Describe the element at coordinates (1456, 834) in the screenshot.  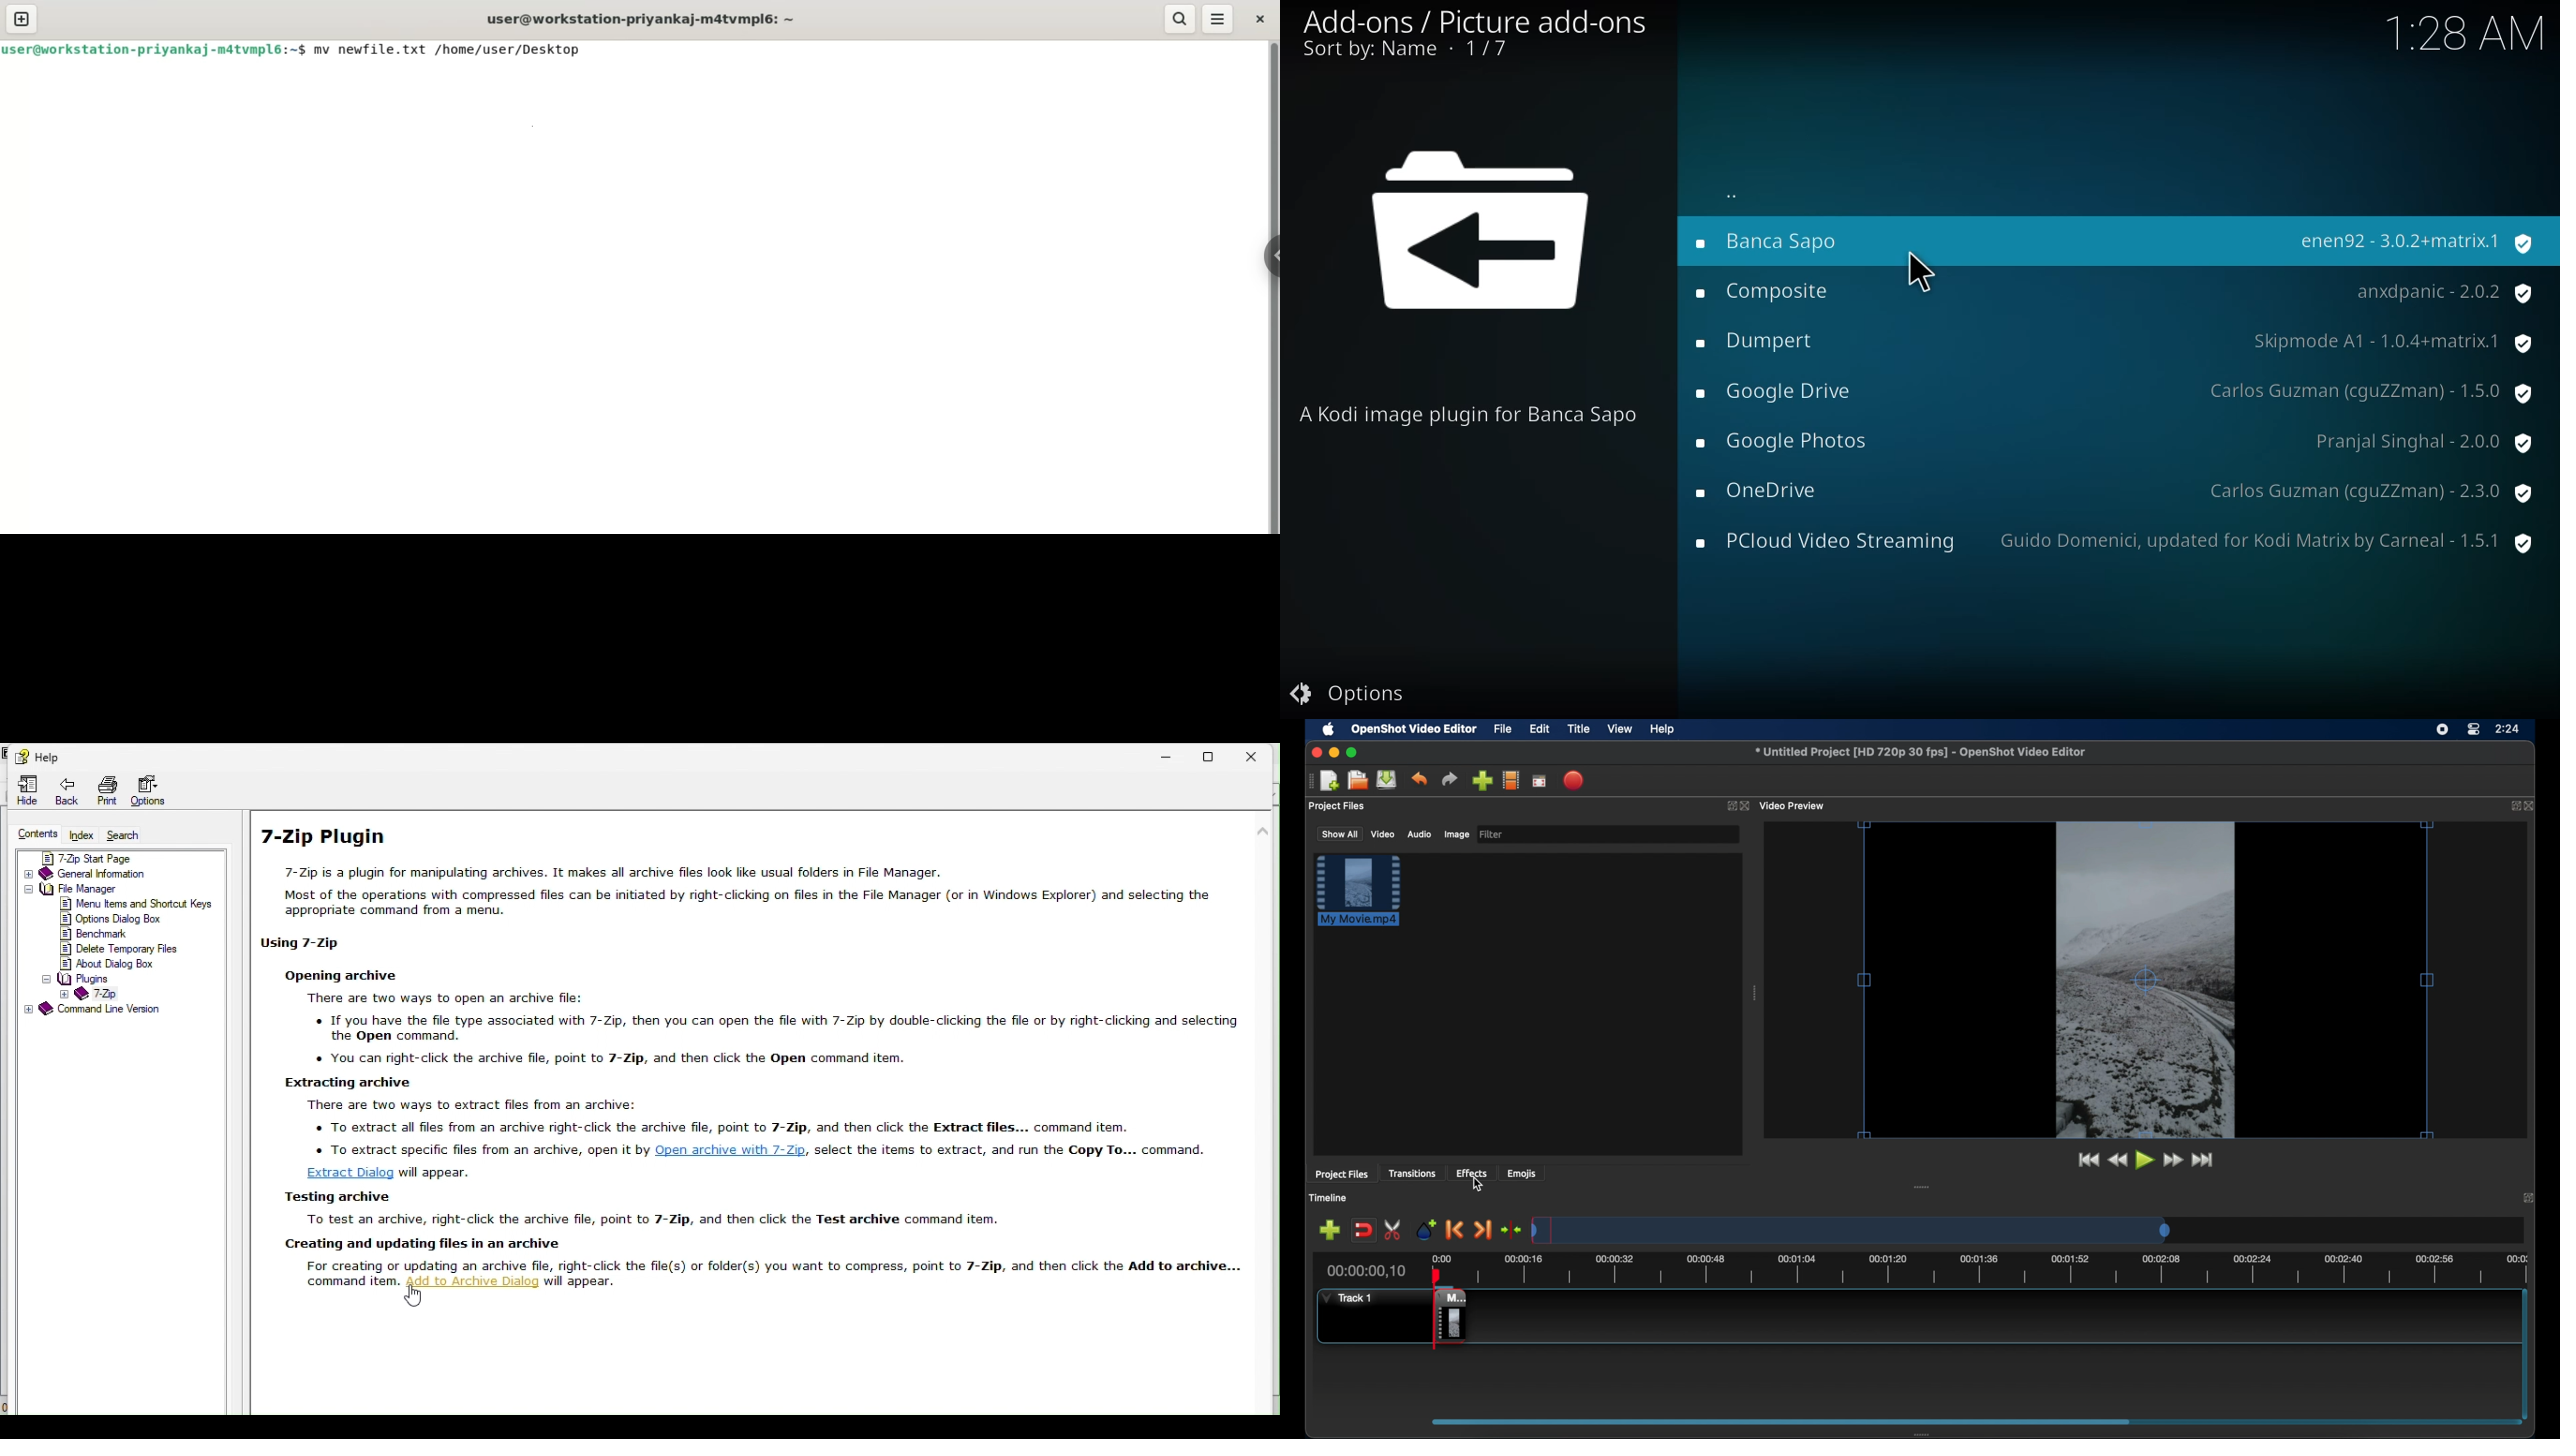
I see `image` at that location.